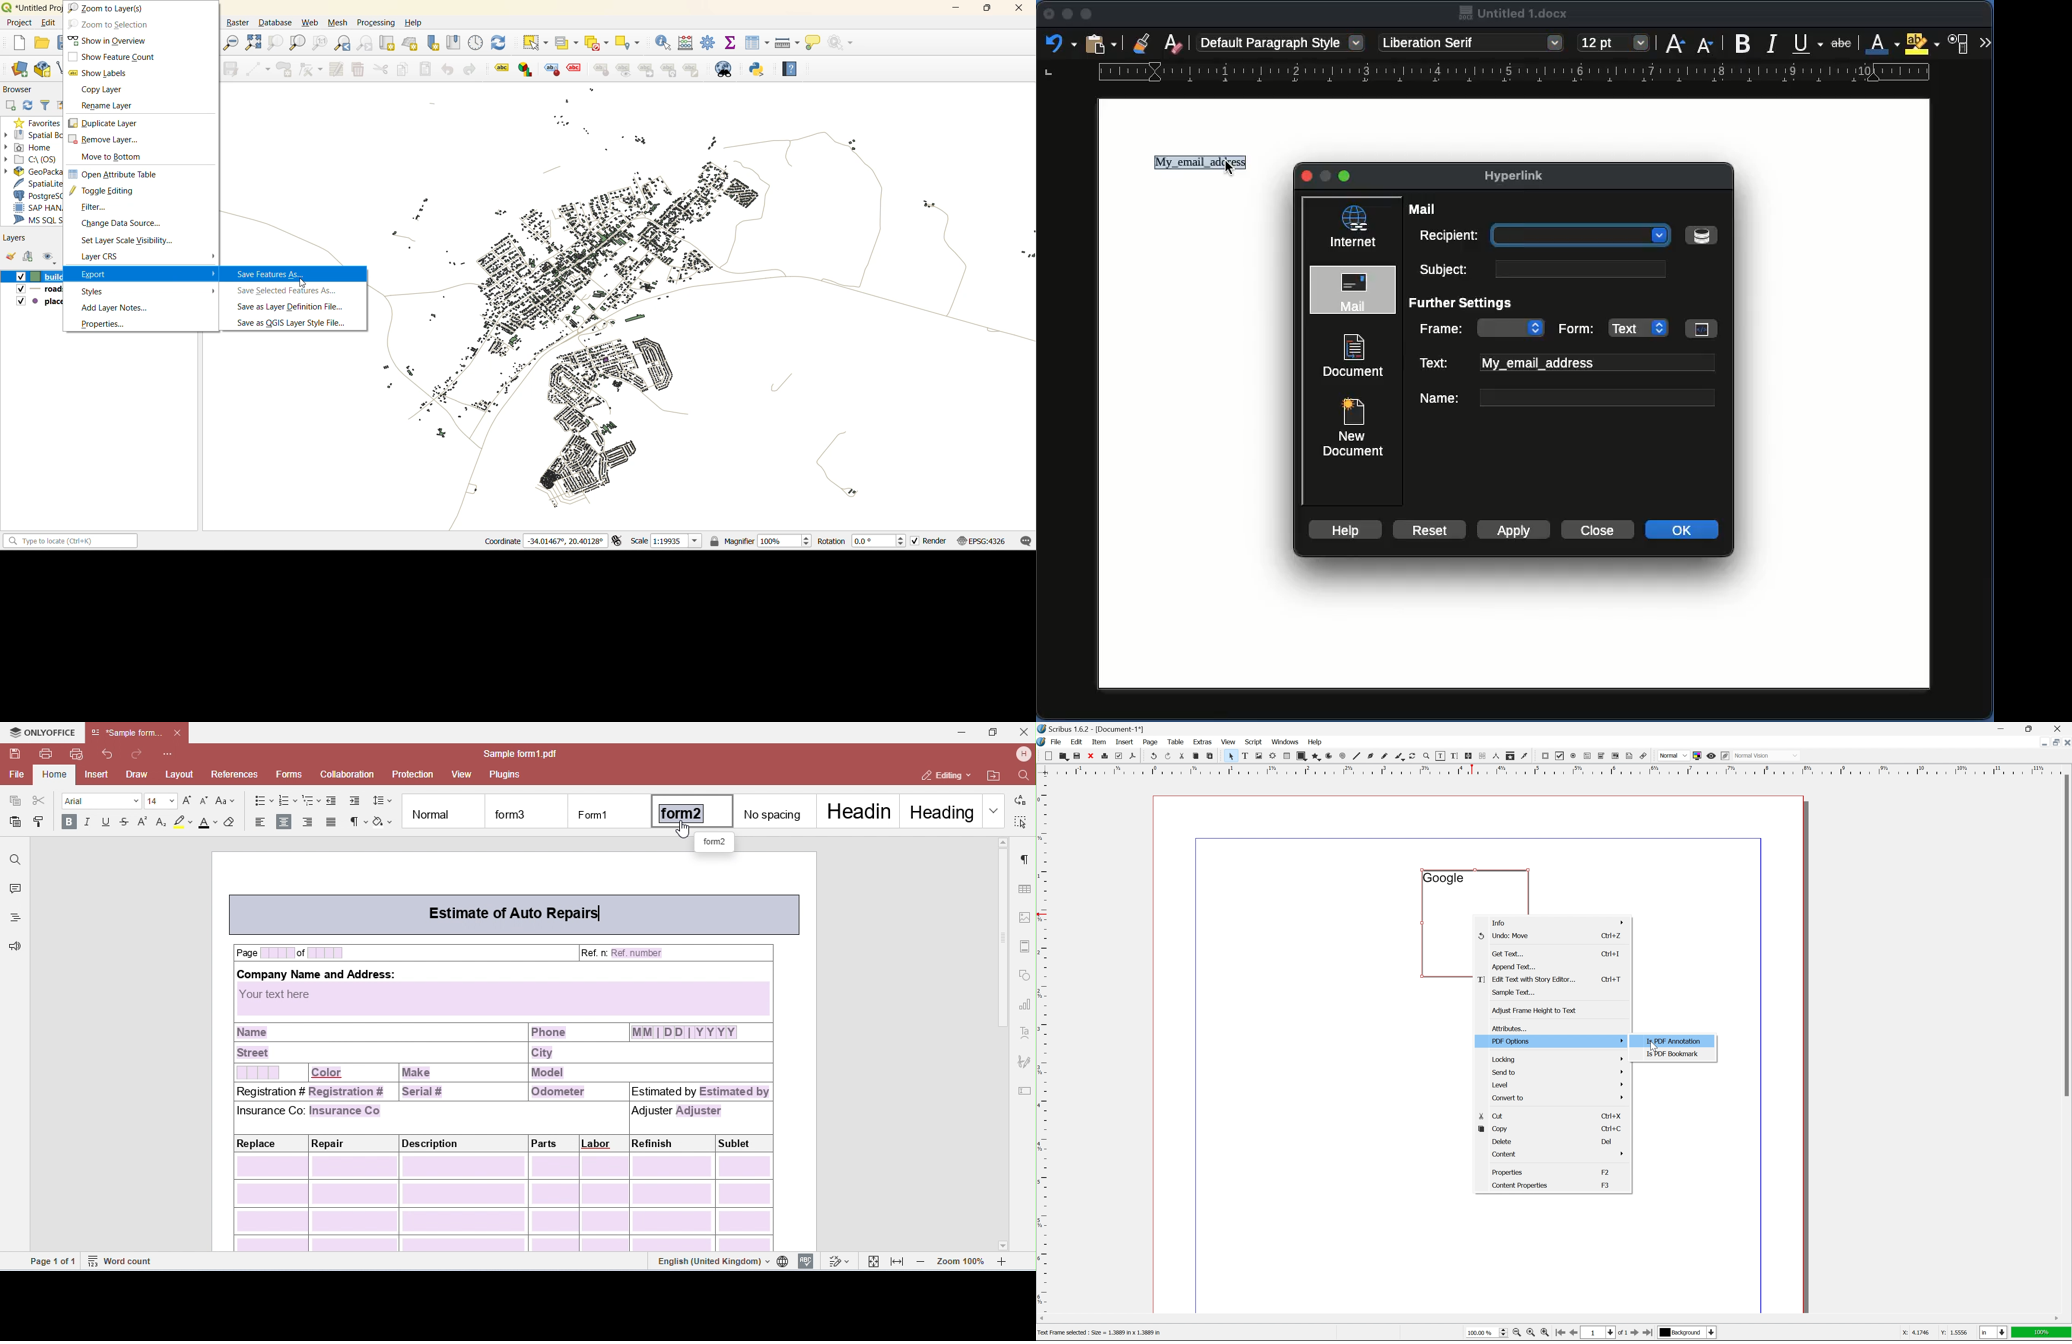 Image resolution: width=2072 pixels, height=1344 pixels. What do you see at coordinates (1705, 45) in the screenshot?
I see `Size decrease` at bounding box center [1705, 45].